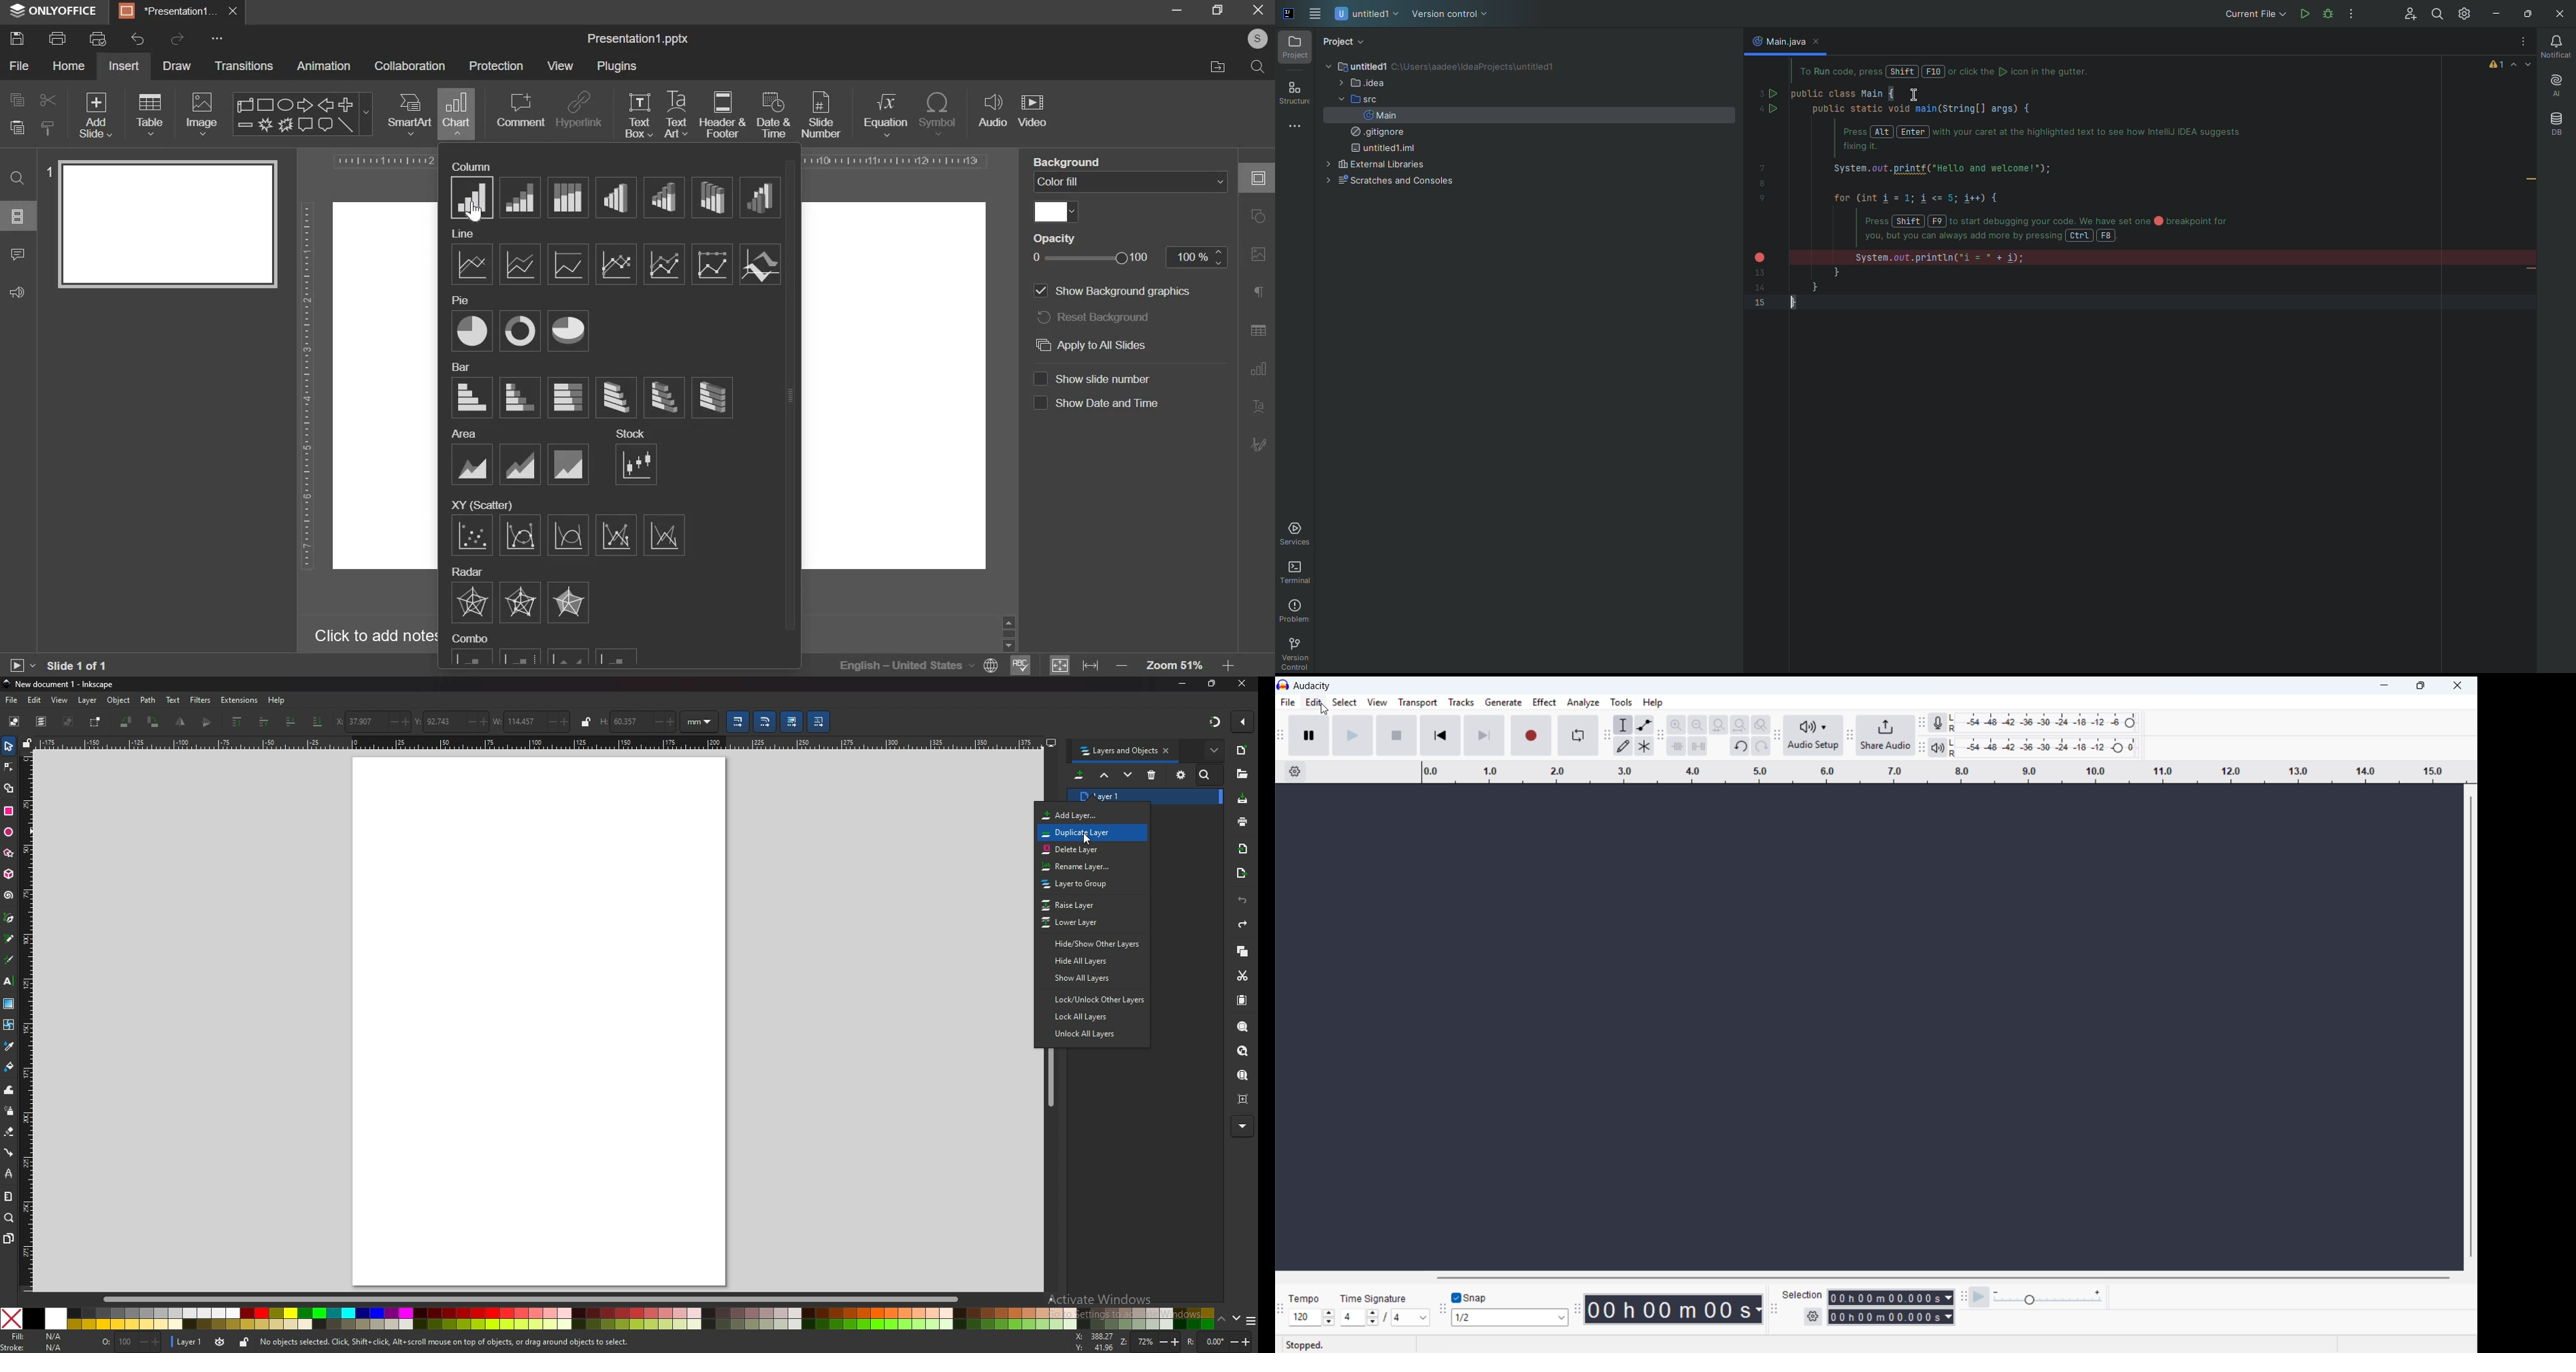  Describe the element at coordinates (10, 1066) in the screenshot. I see `fill bucket` at that location.